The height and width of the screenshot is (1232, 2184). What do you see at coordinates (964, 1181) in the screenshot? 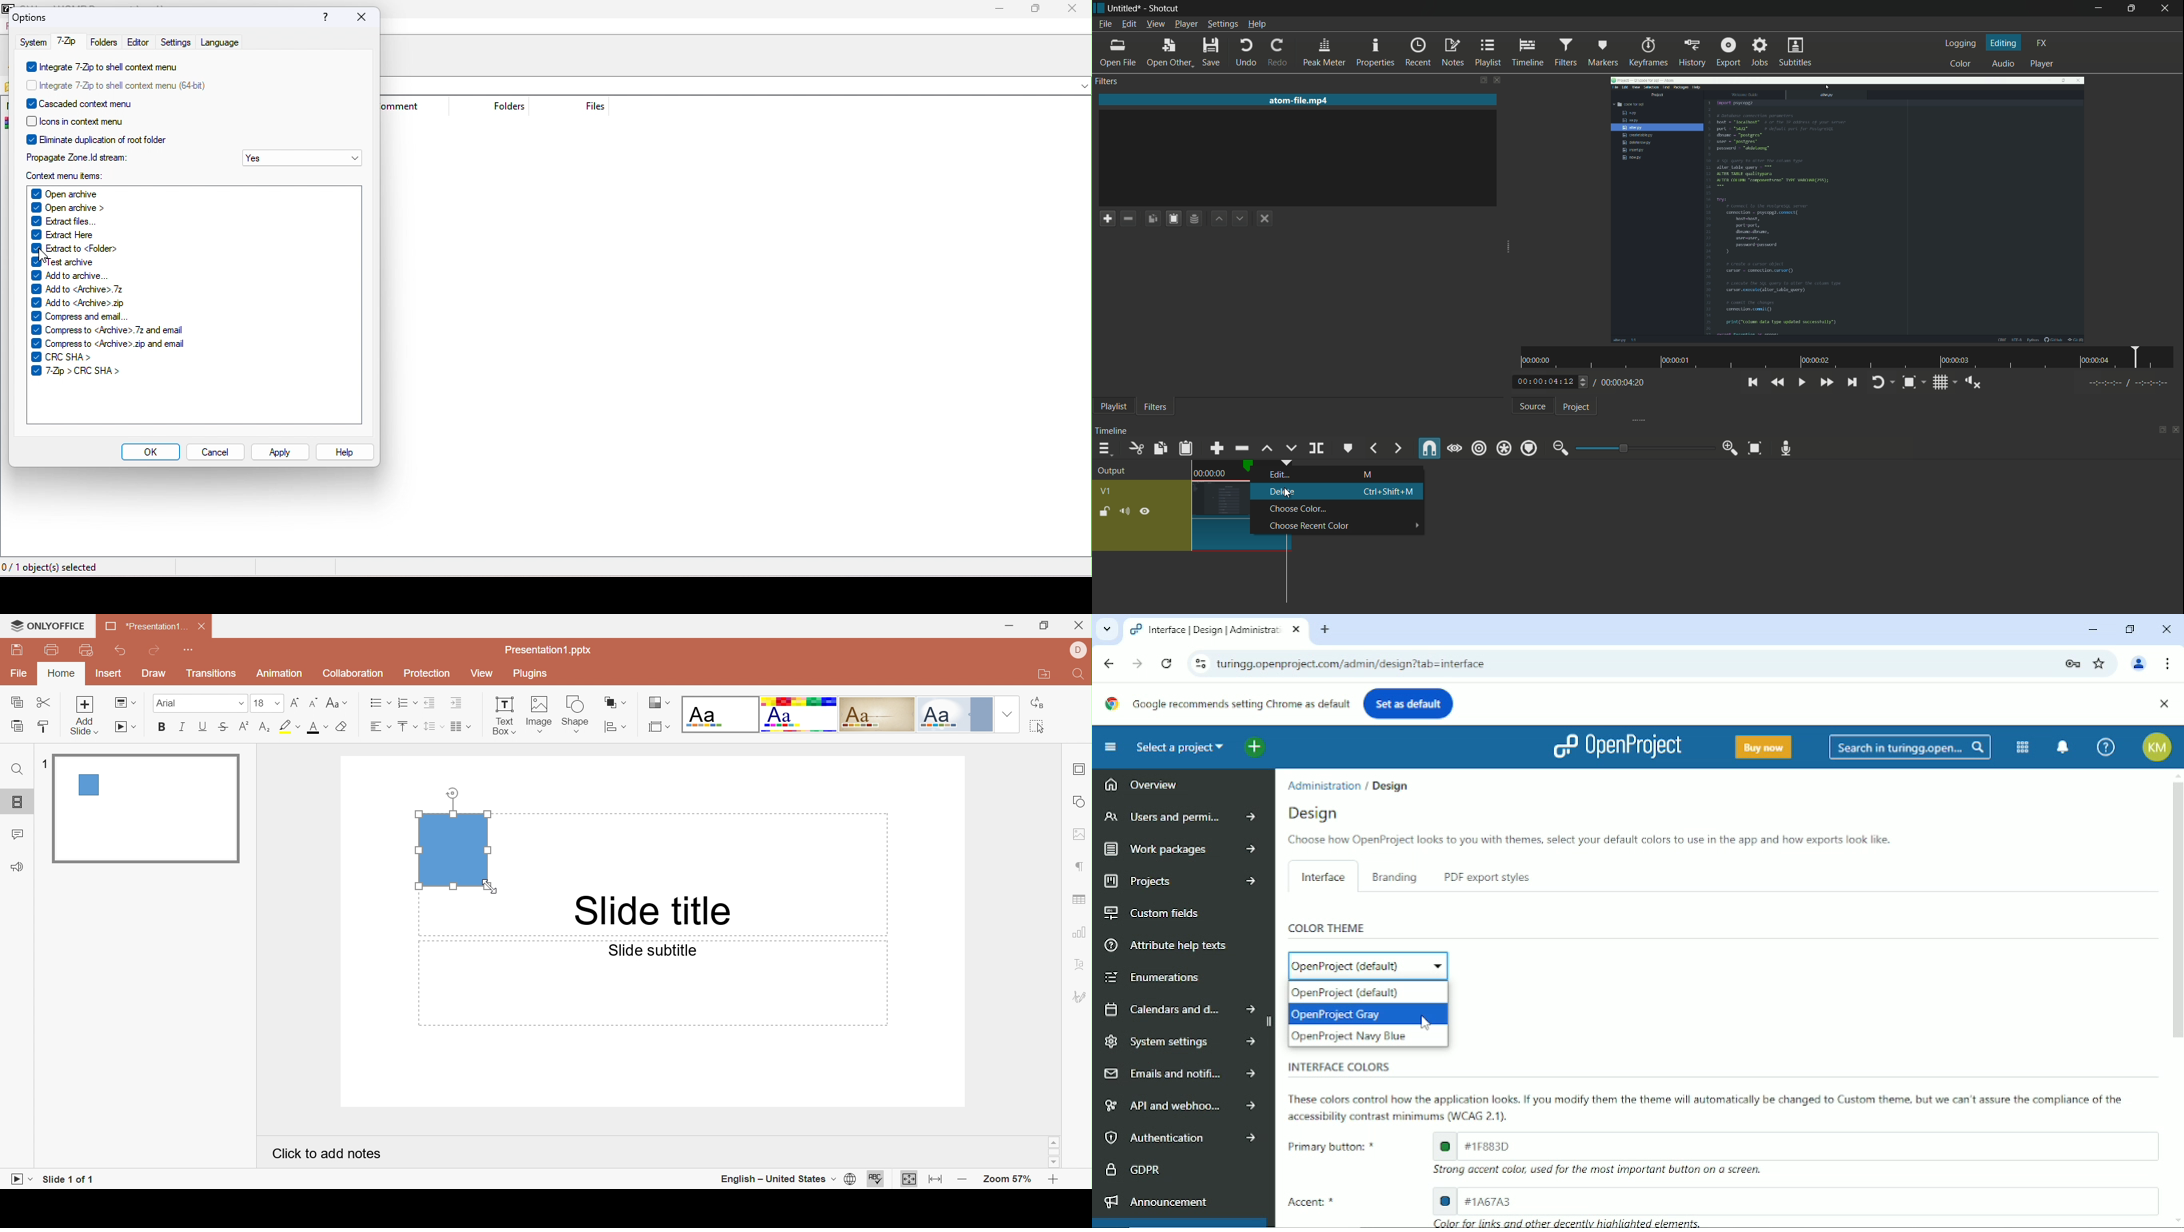
I see `Zoom out` at bounding box center [964, 1181].